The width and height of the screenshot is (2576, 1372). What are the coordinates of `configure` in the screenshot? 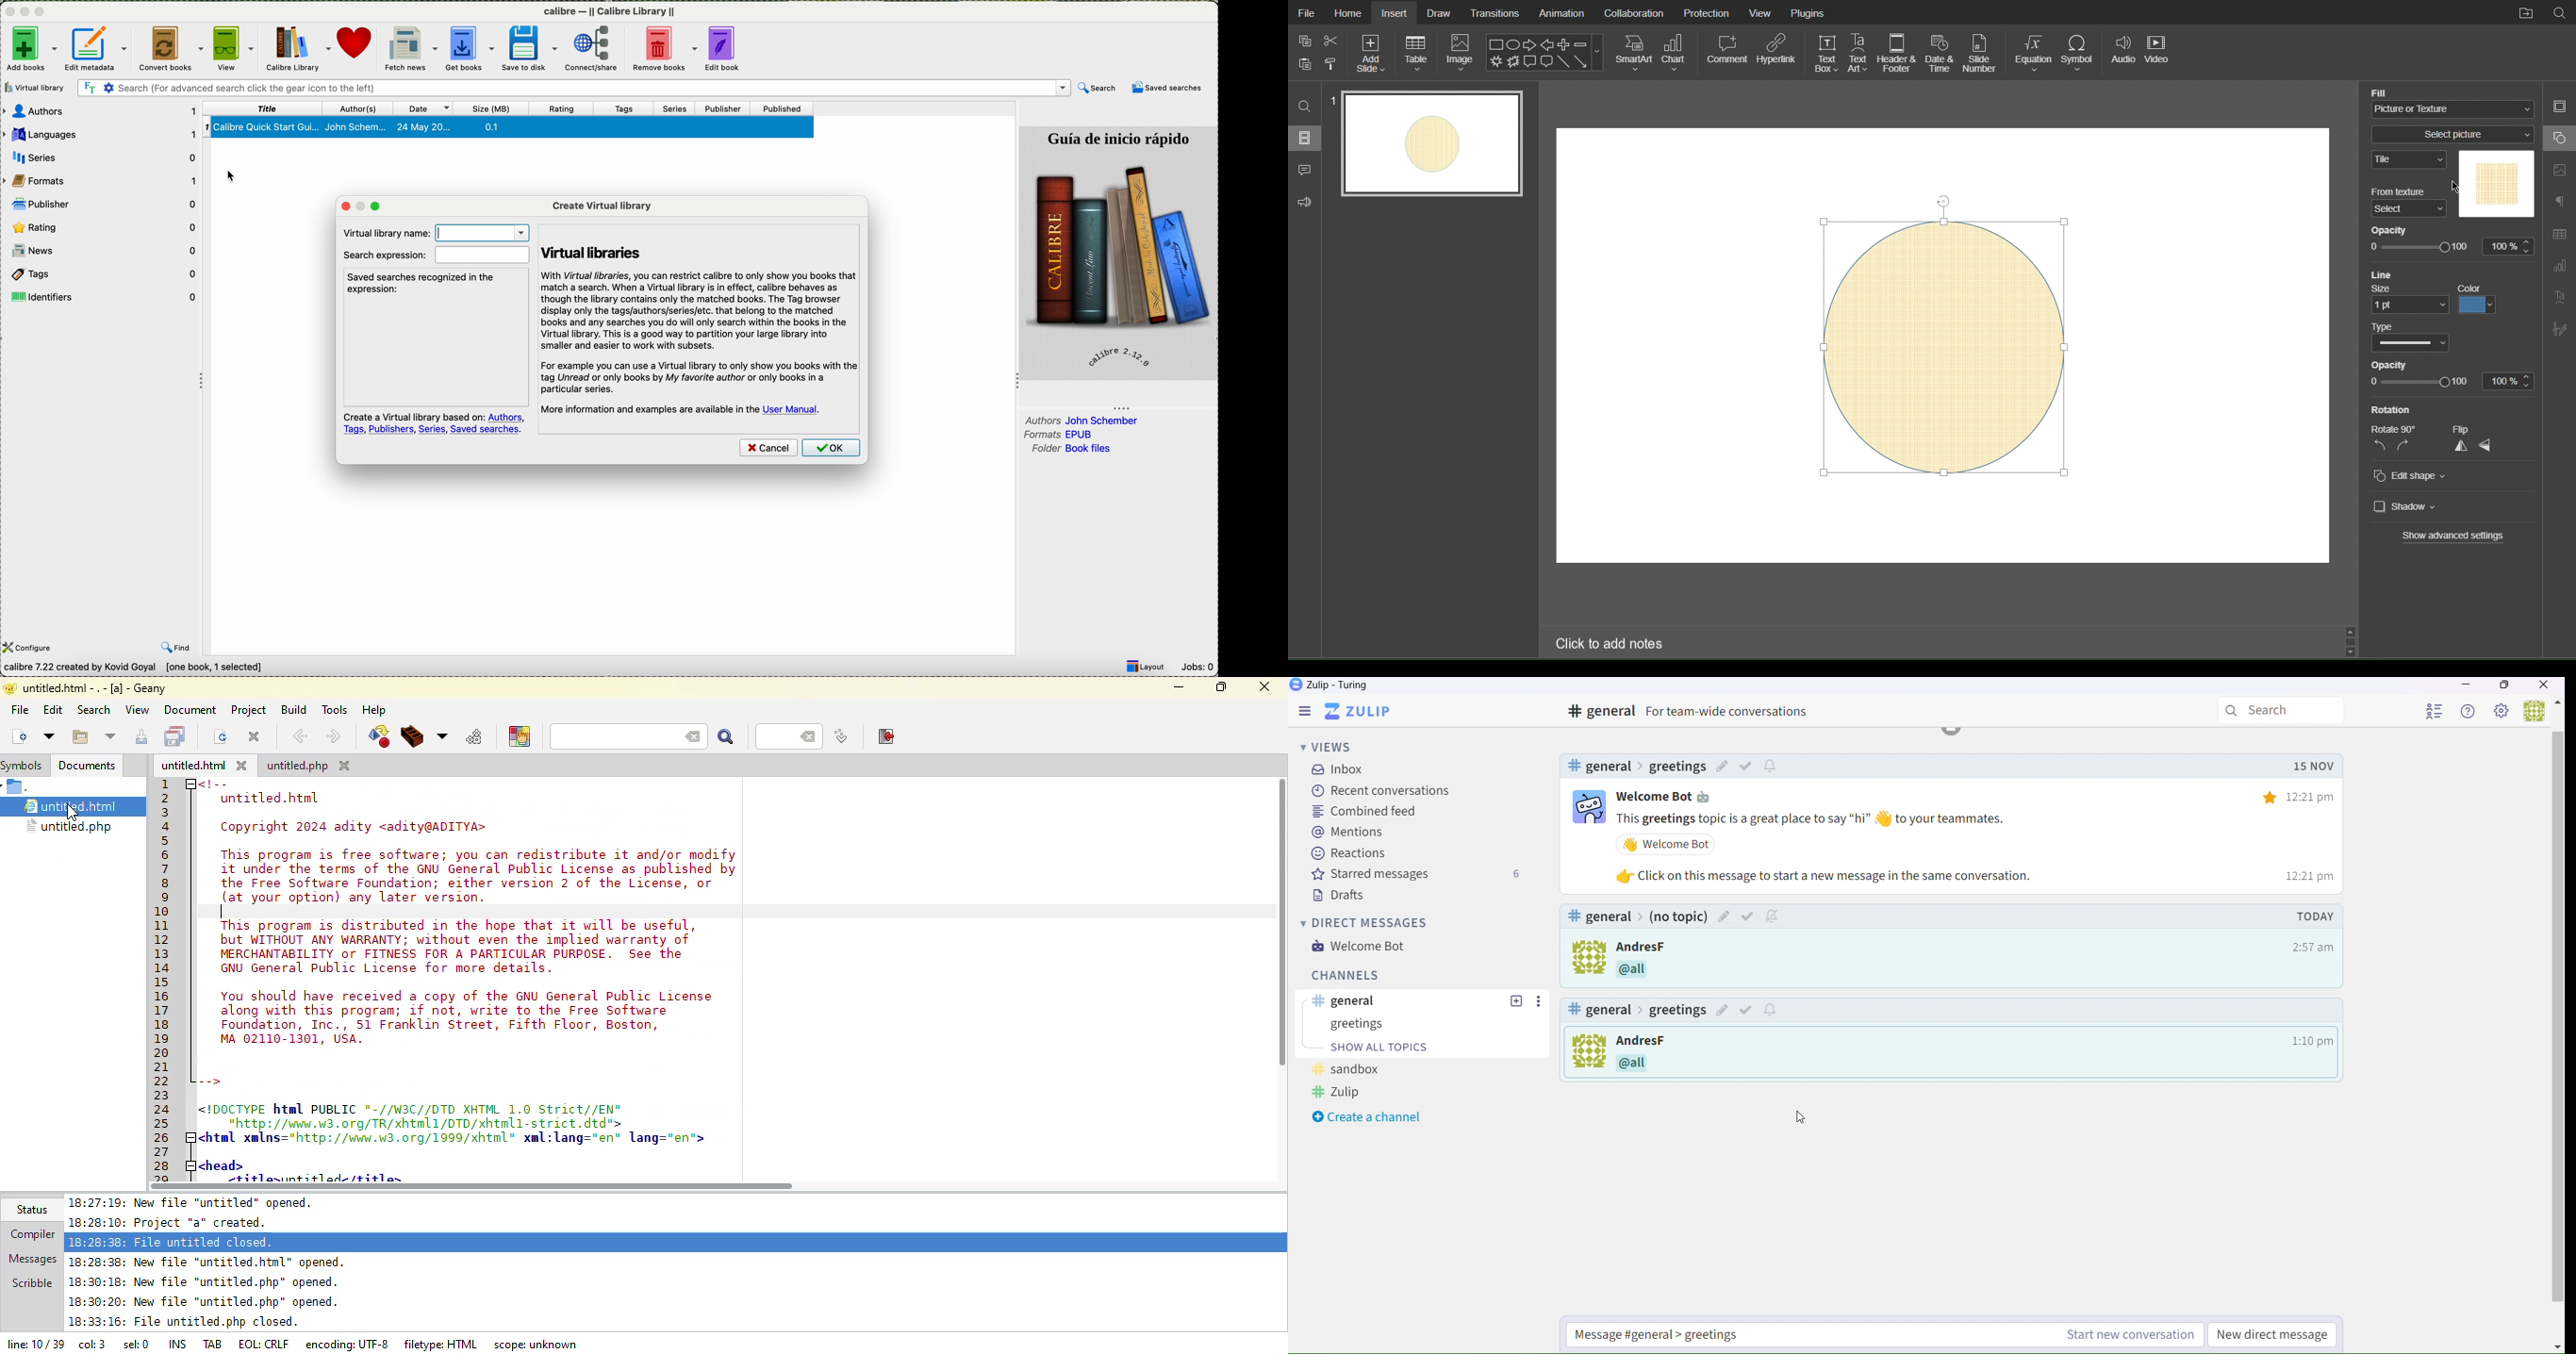 It's located at (30, 647).